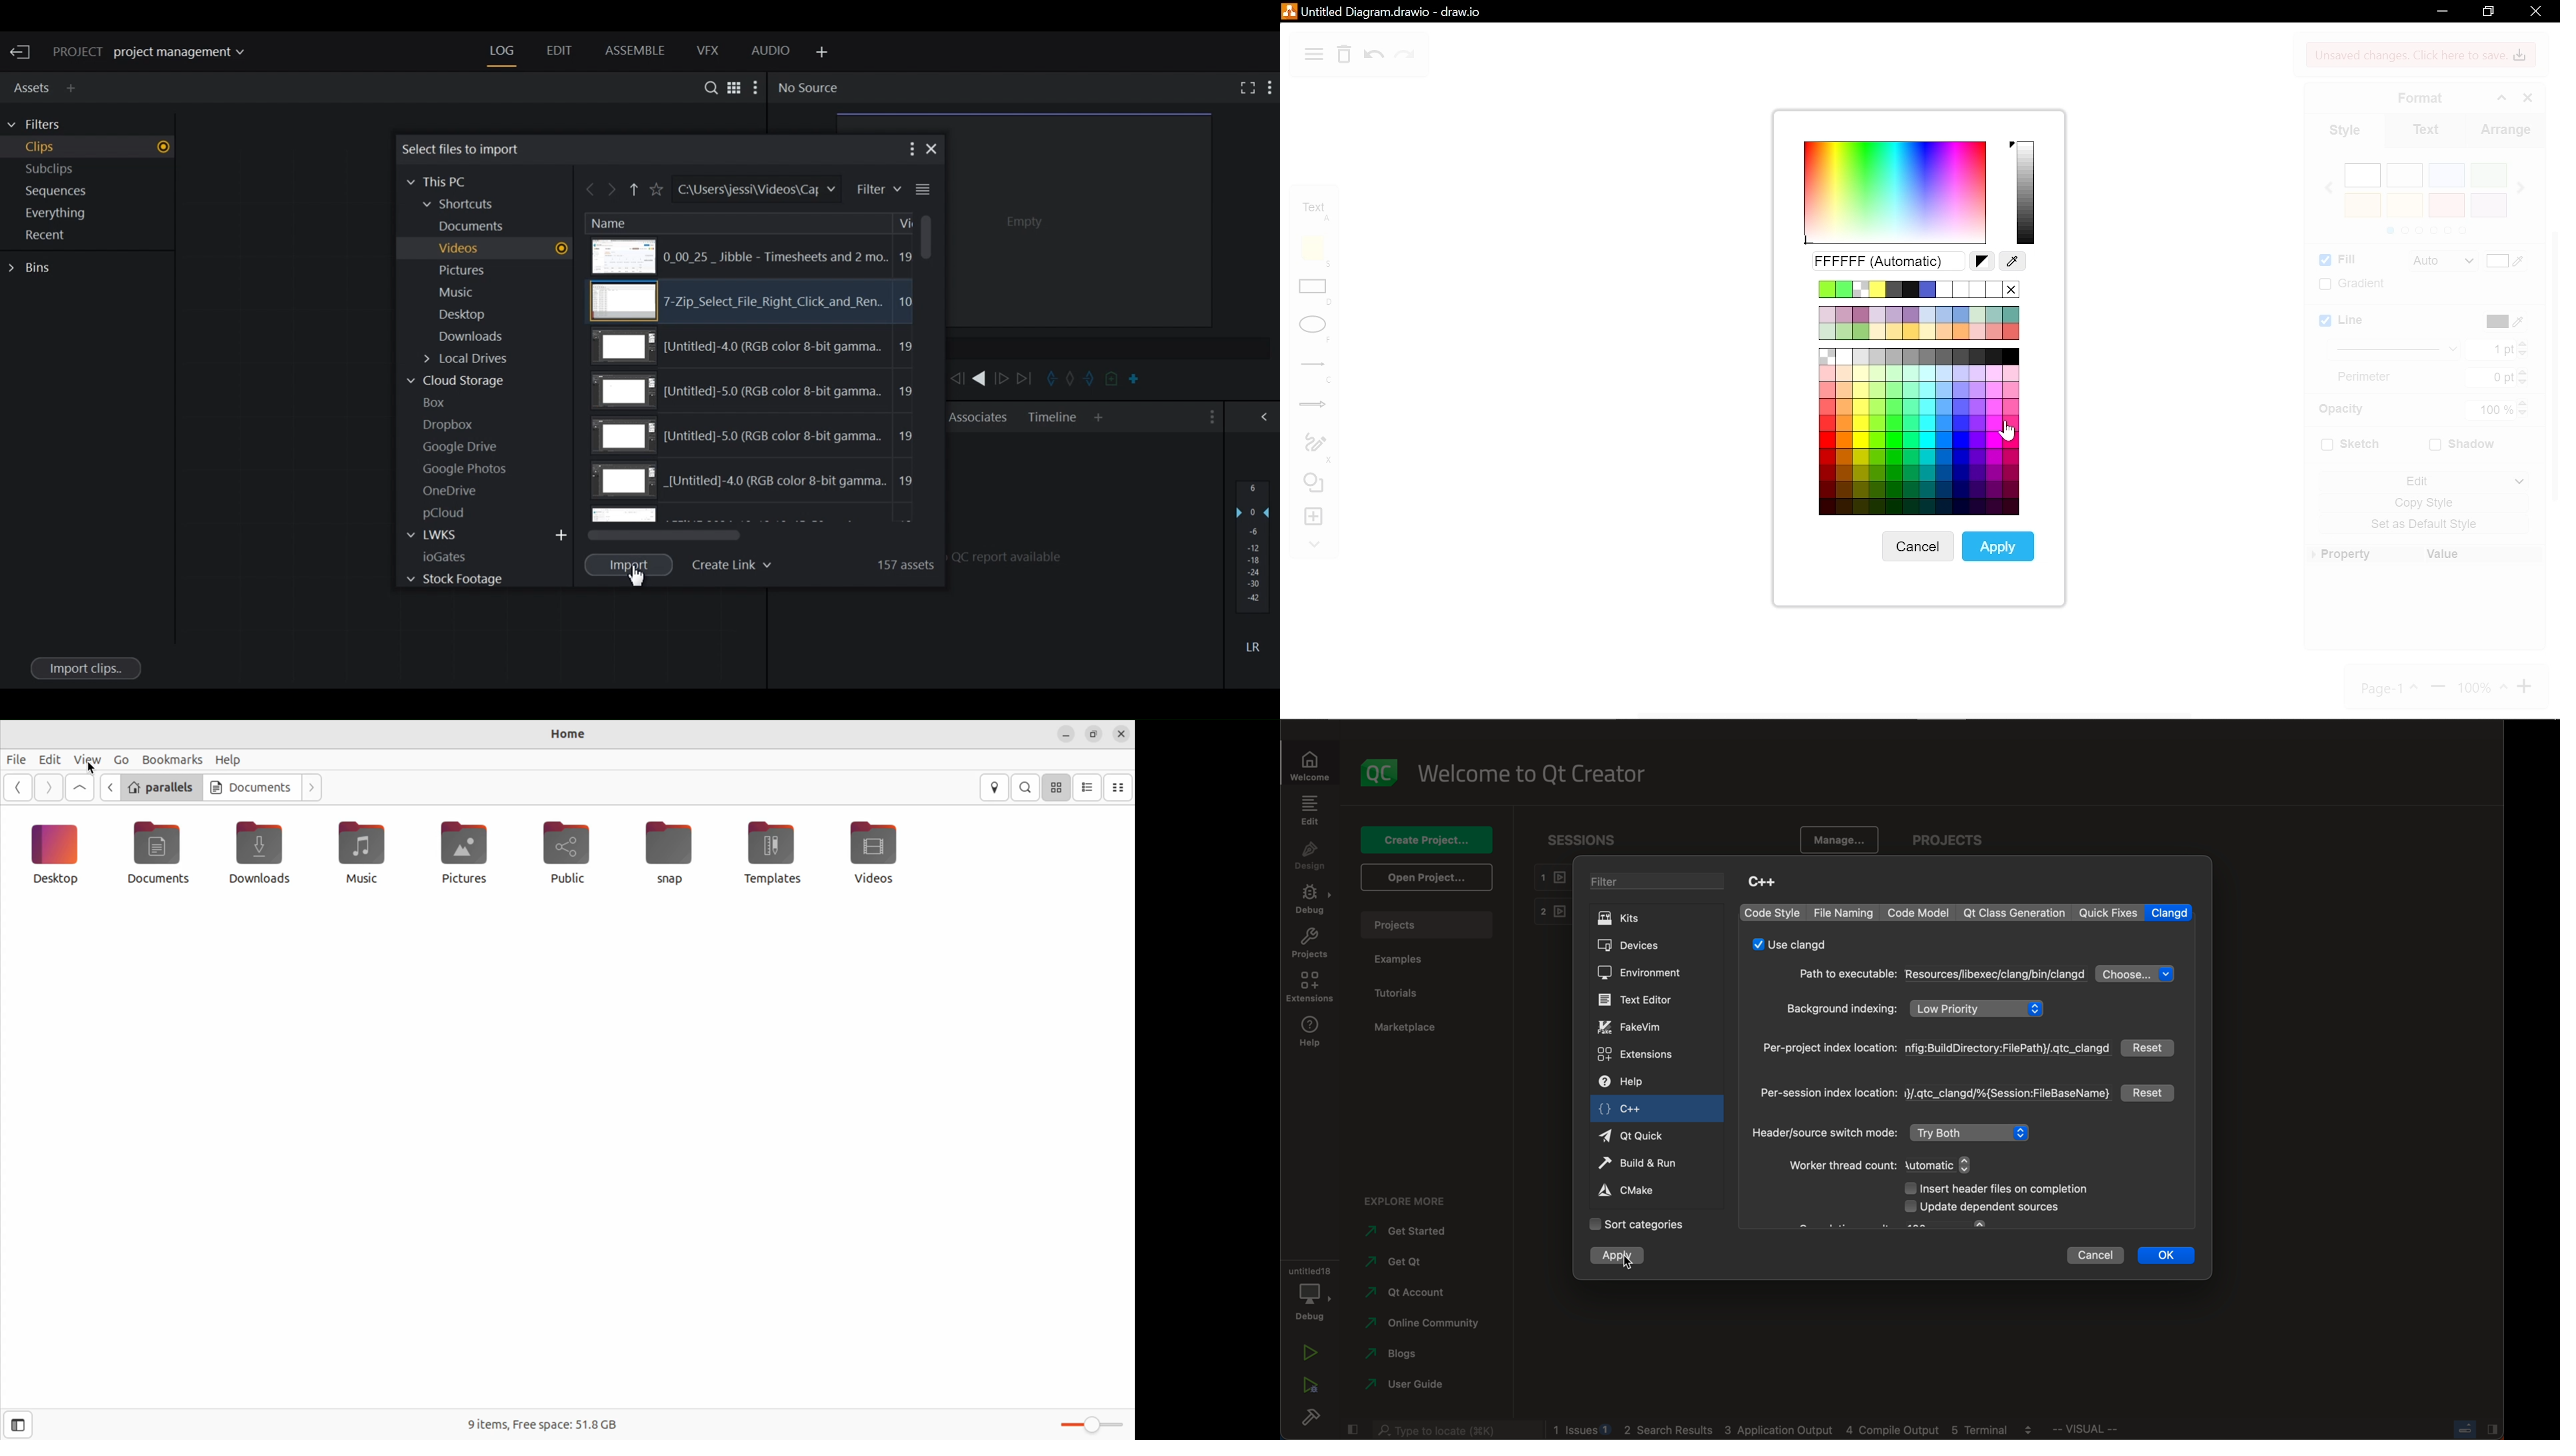  I want to click on Assets, so click(29, 86).